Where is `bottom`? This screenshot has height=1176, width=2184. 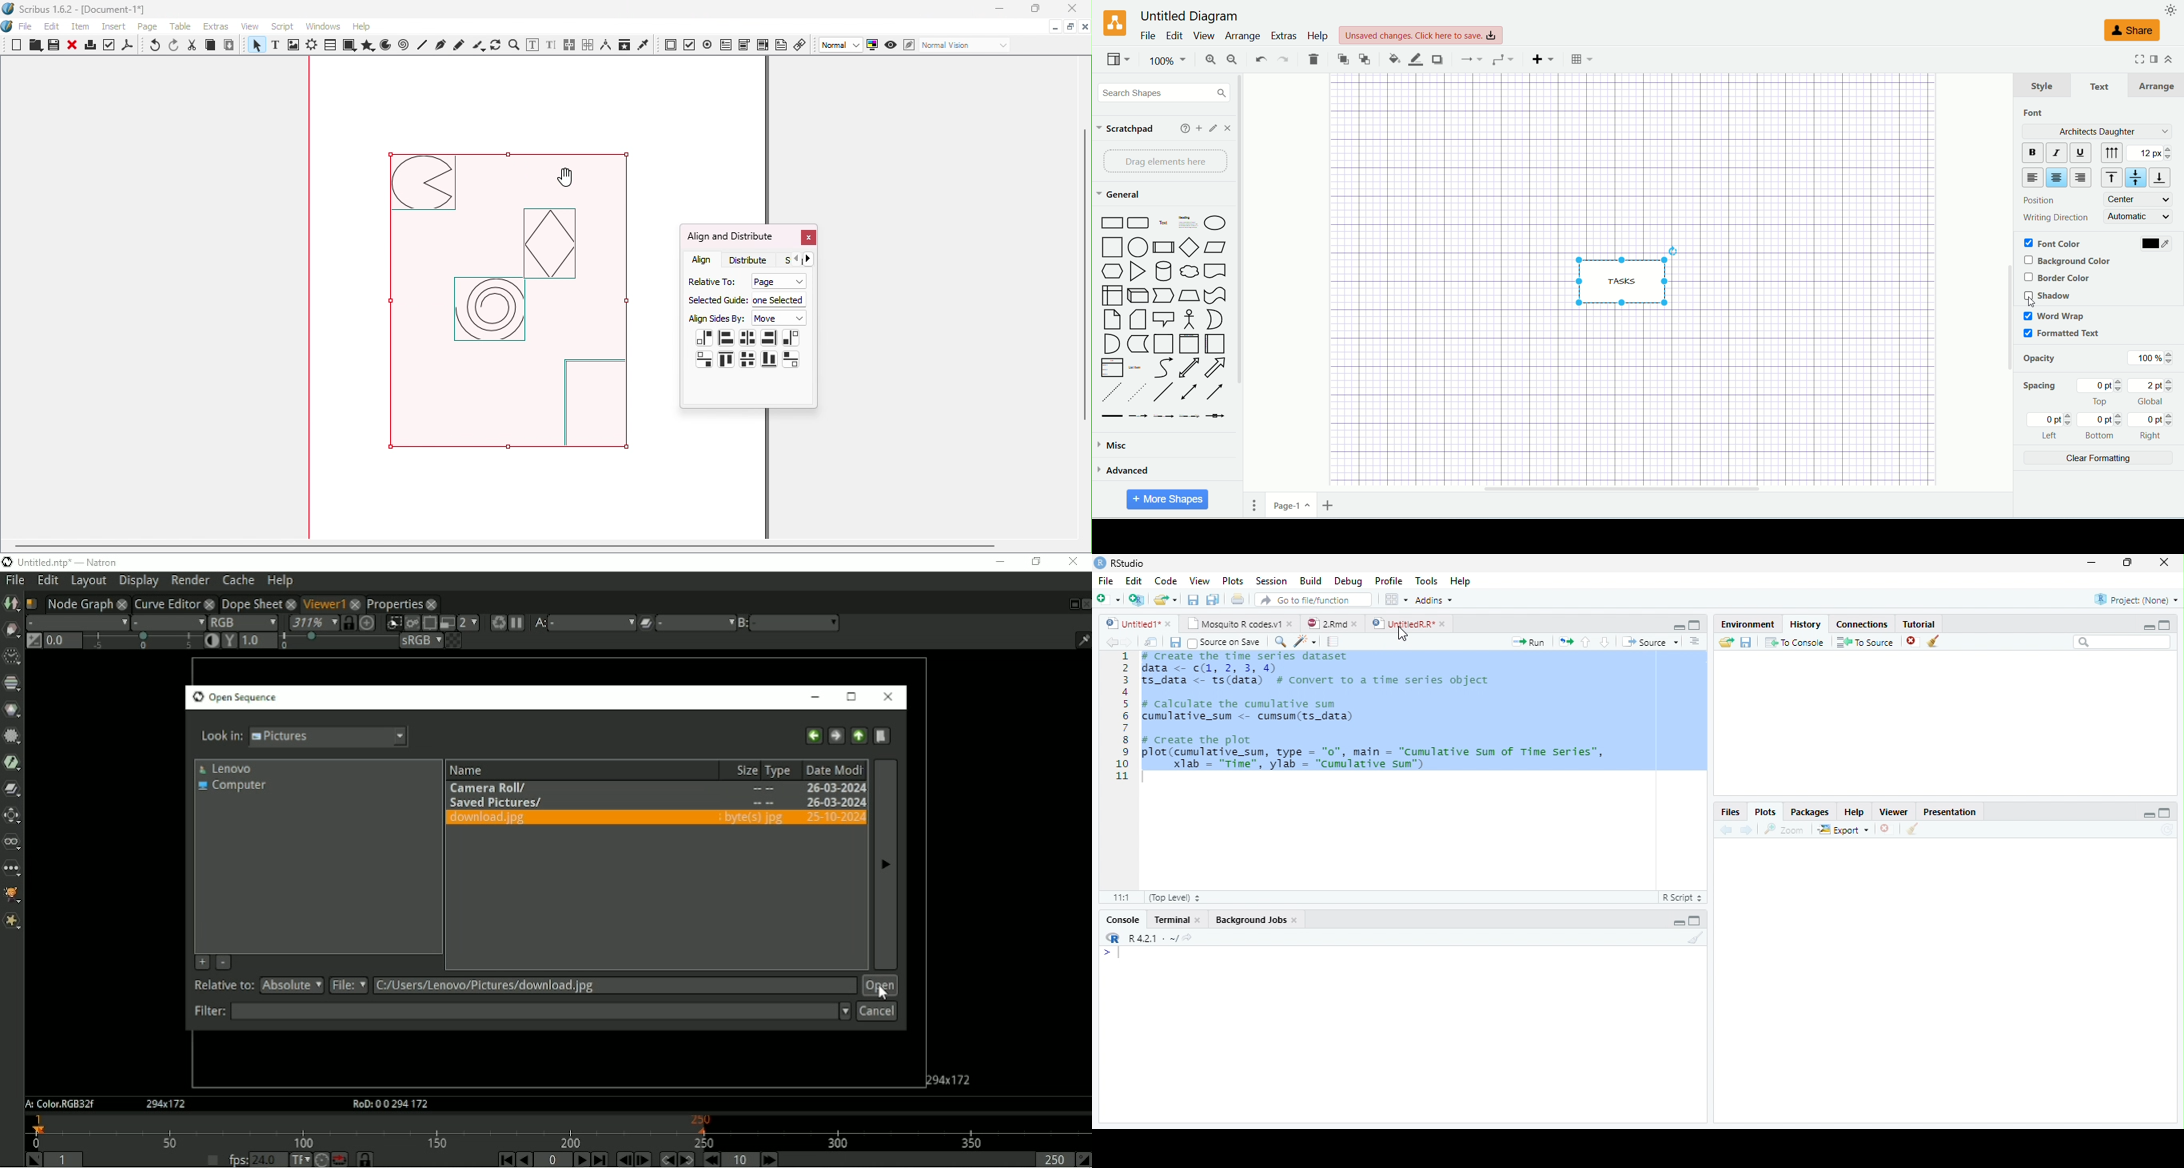 bottom is located at coordinates (2162, 178).